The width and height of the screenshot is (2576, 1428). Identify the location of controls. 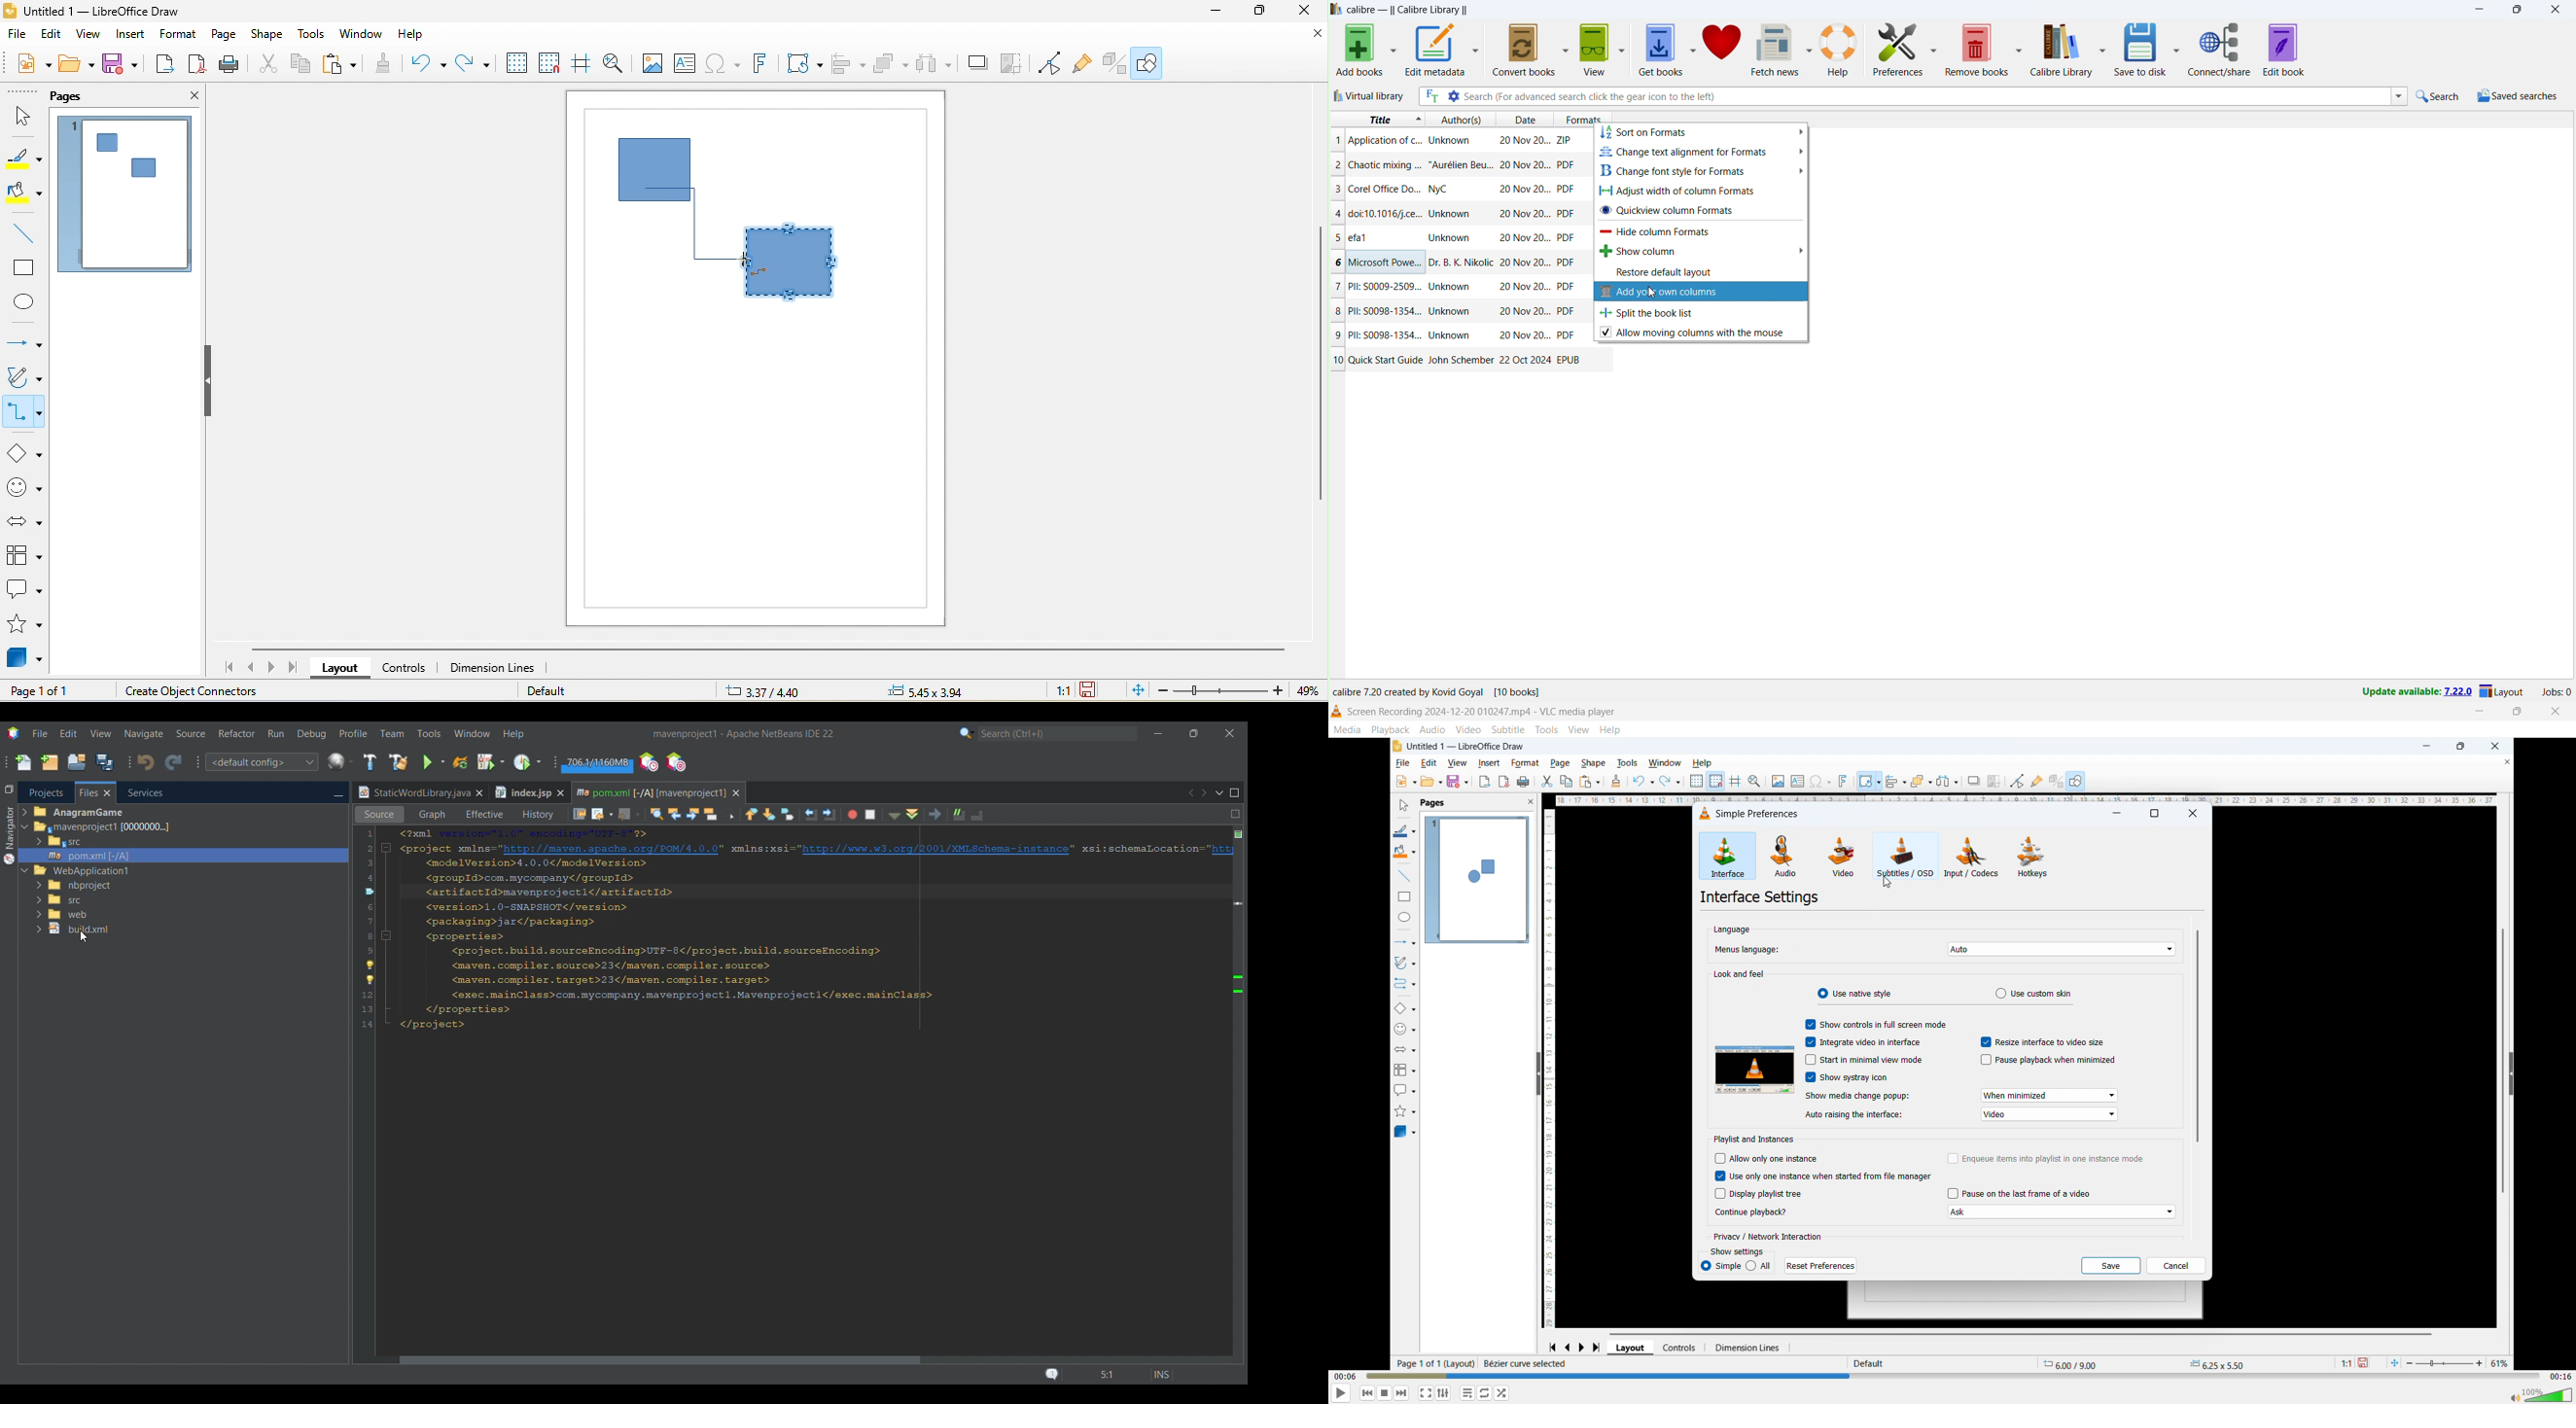
(406, 670).